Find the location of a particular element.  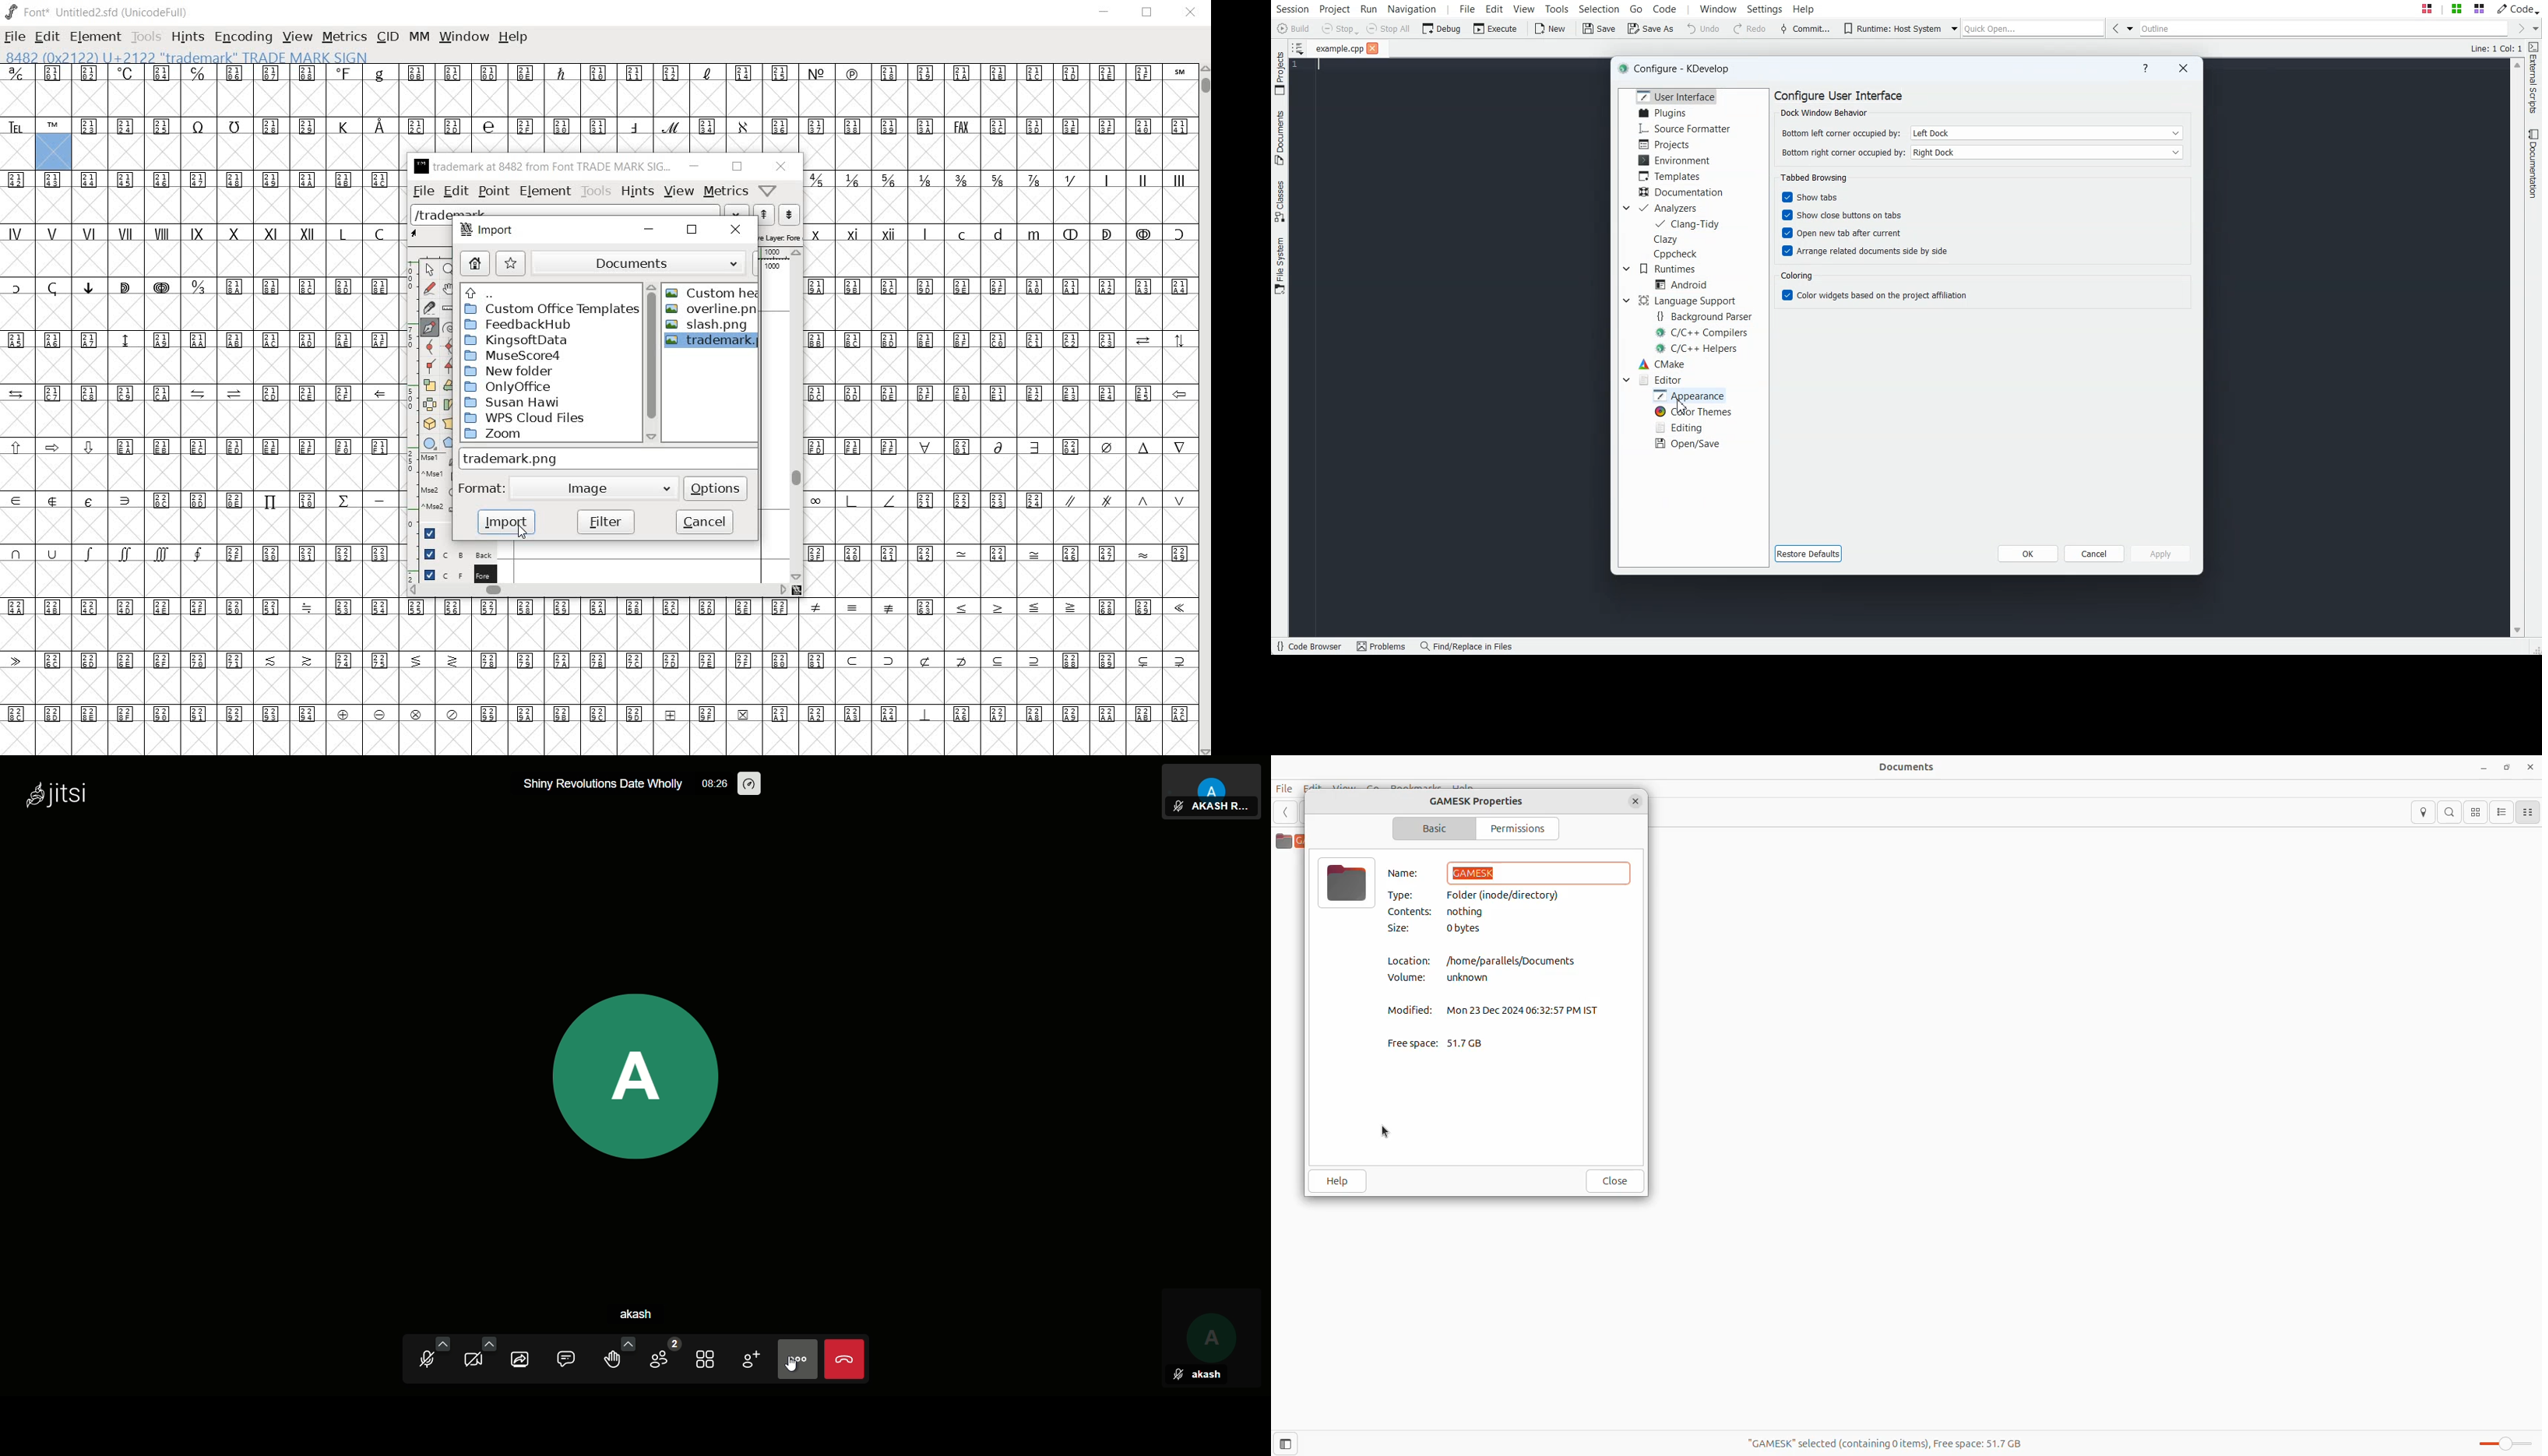

edit is located at coordinates (456, 191).